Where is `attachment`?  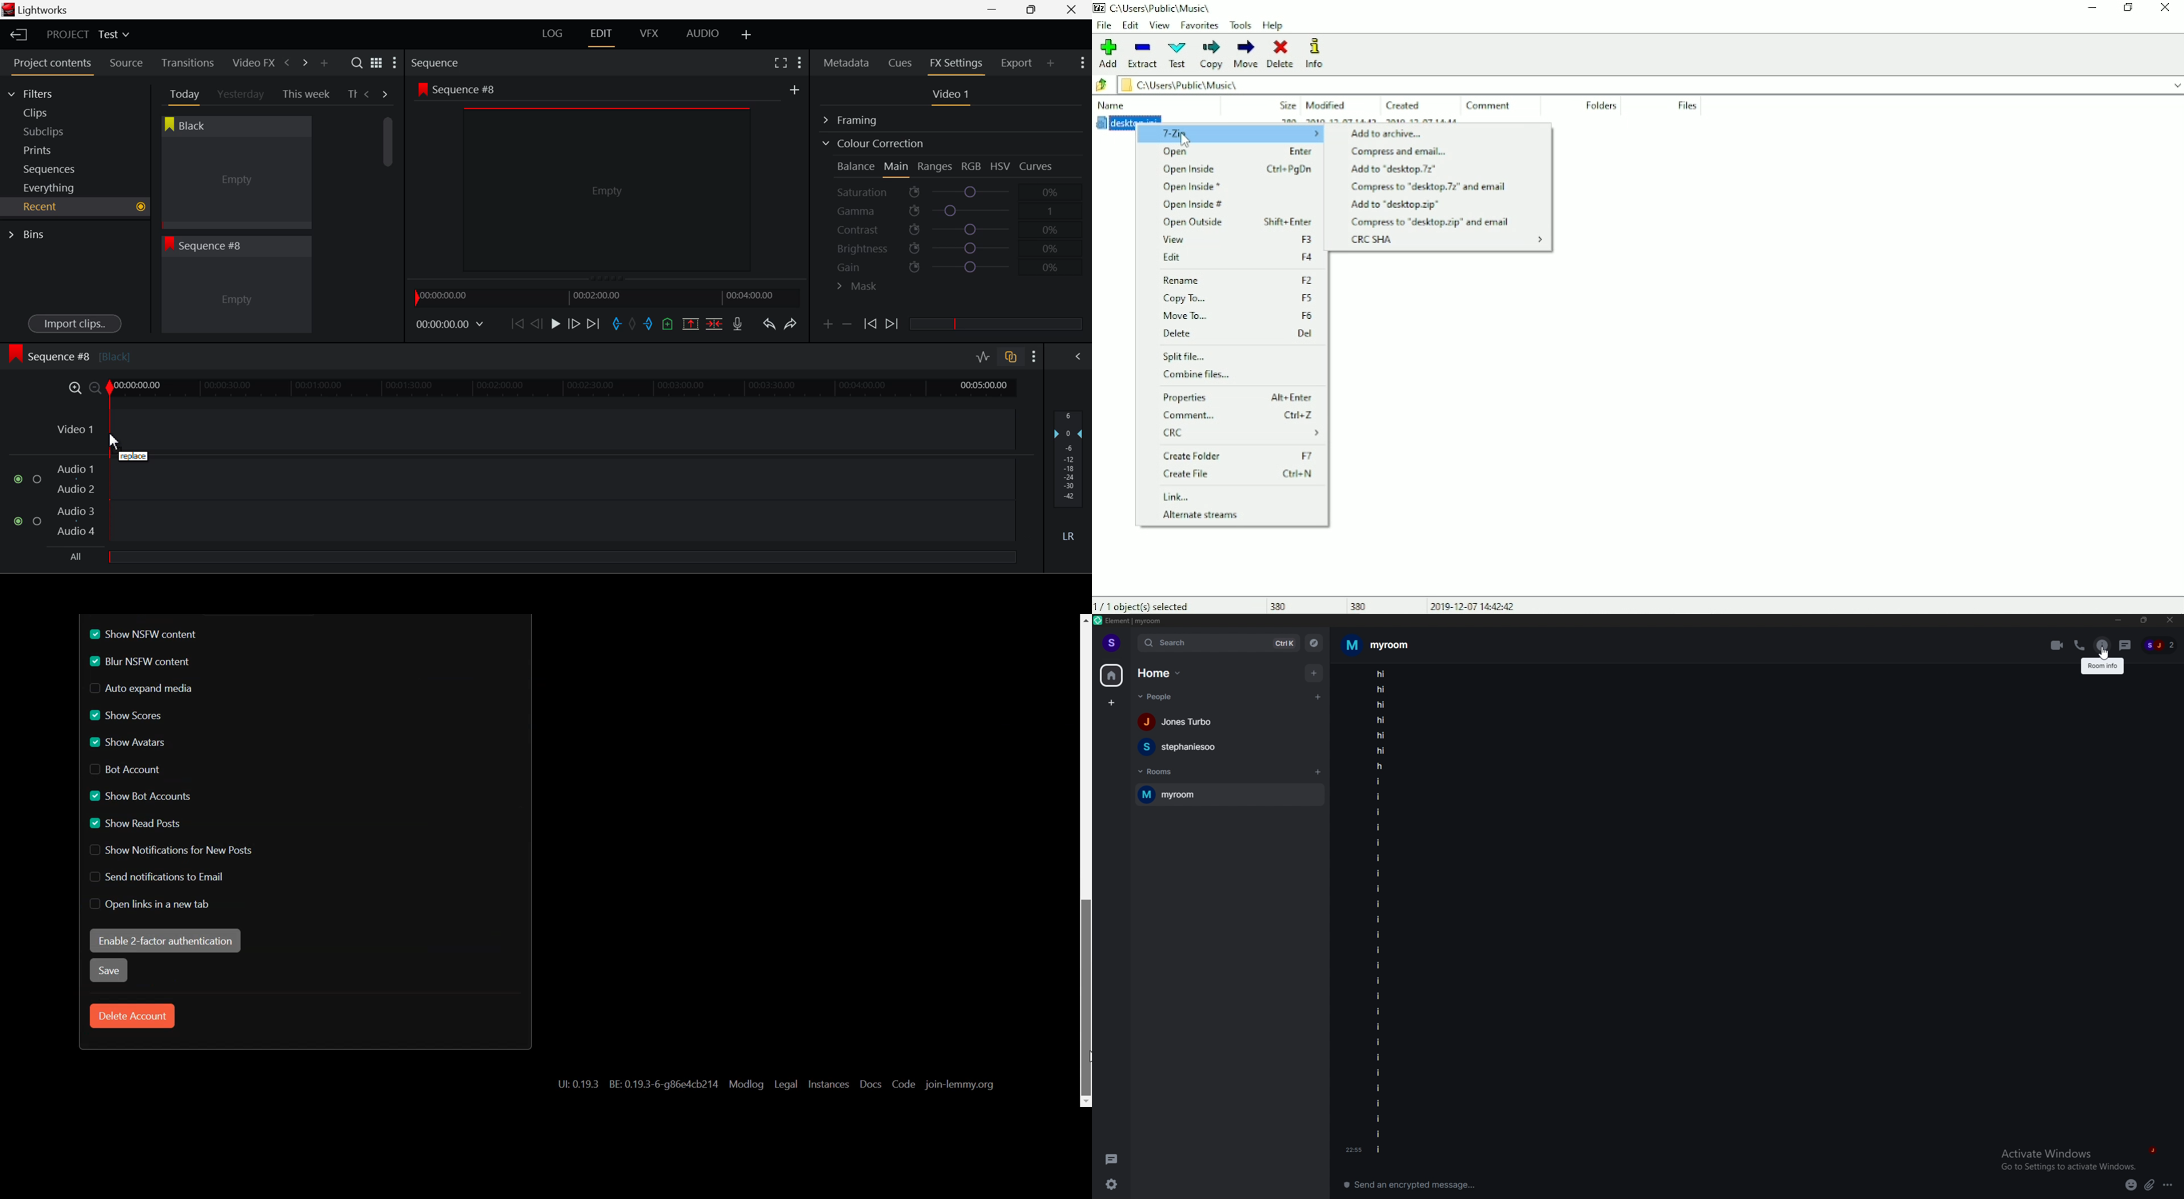
attachment is located at coordinates (2150, 1186).